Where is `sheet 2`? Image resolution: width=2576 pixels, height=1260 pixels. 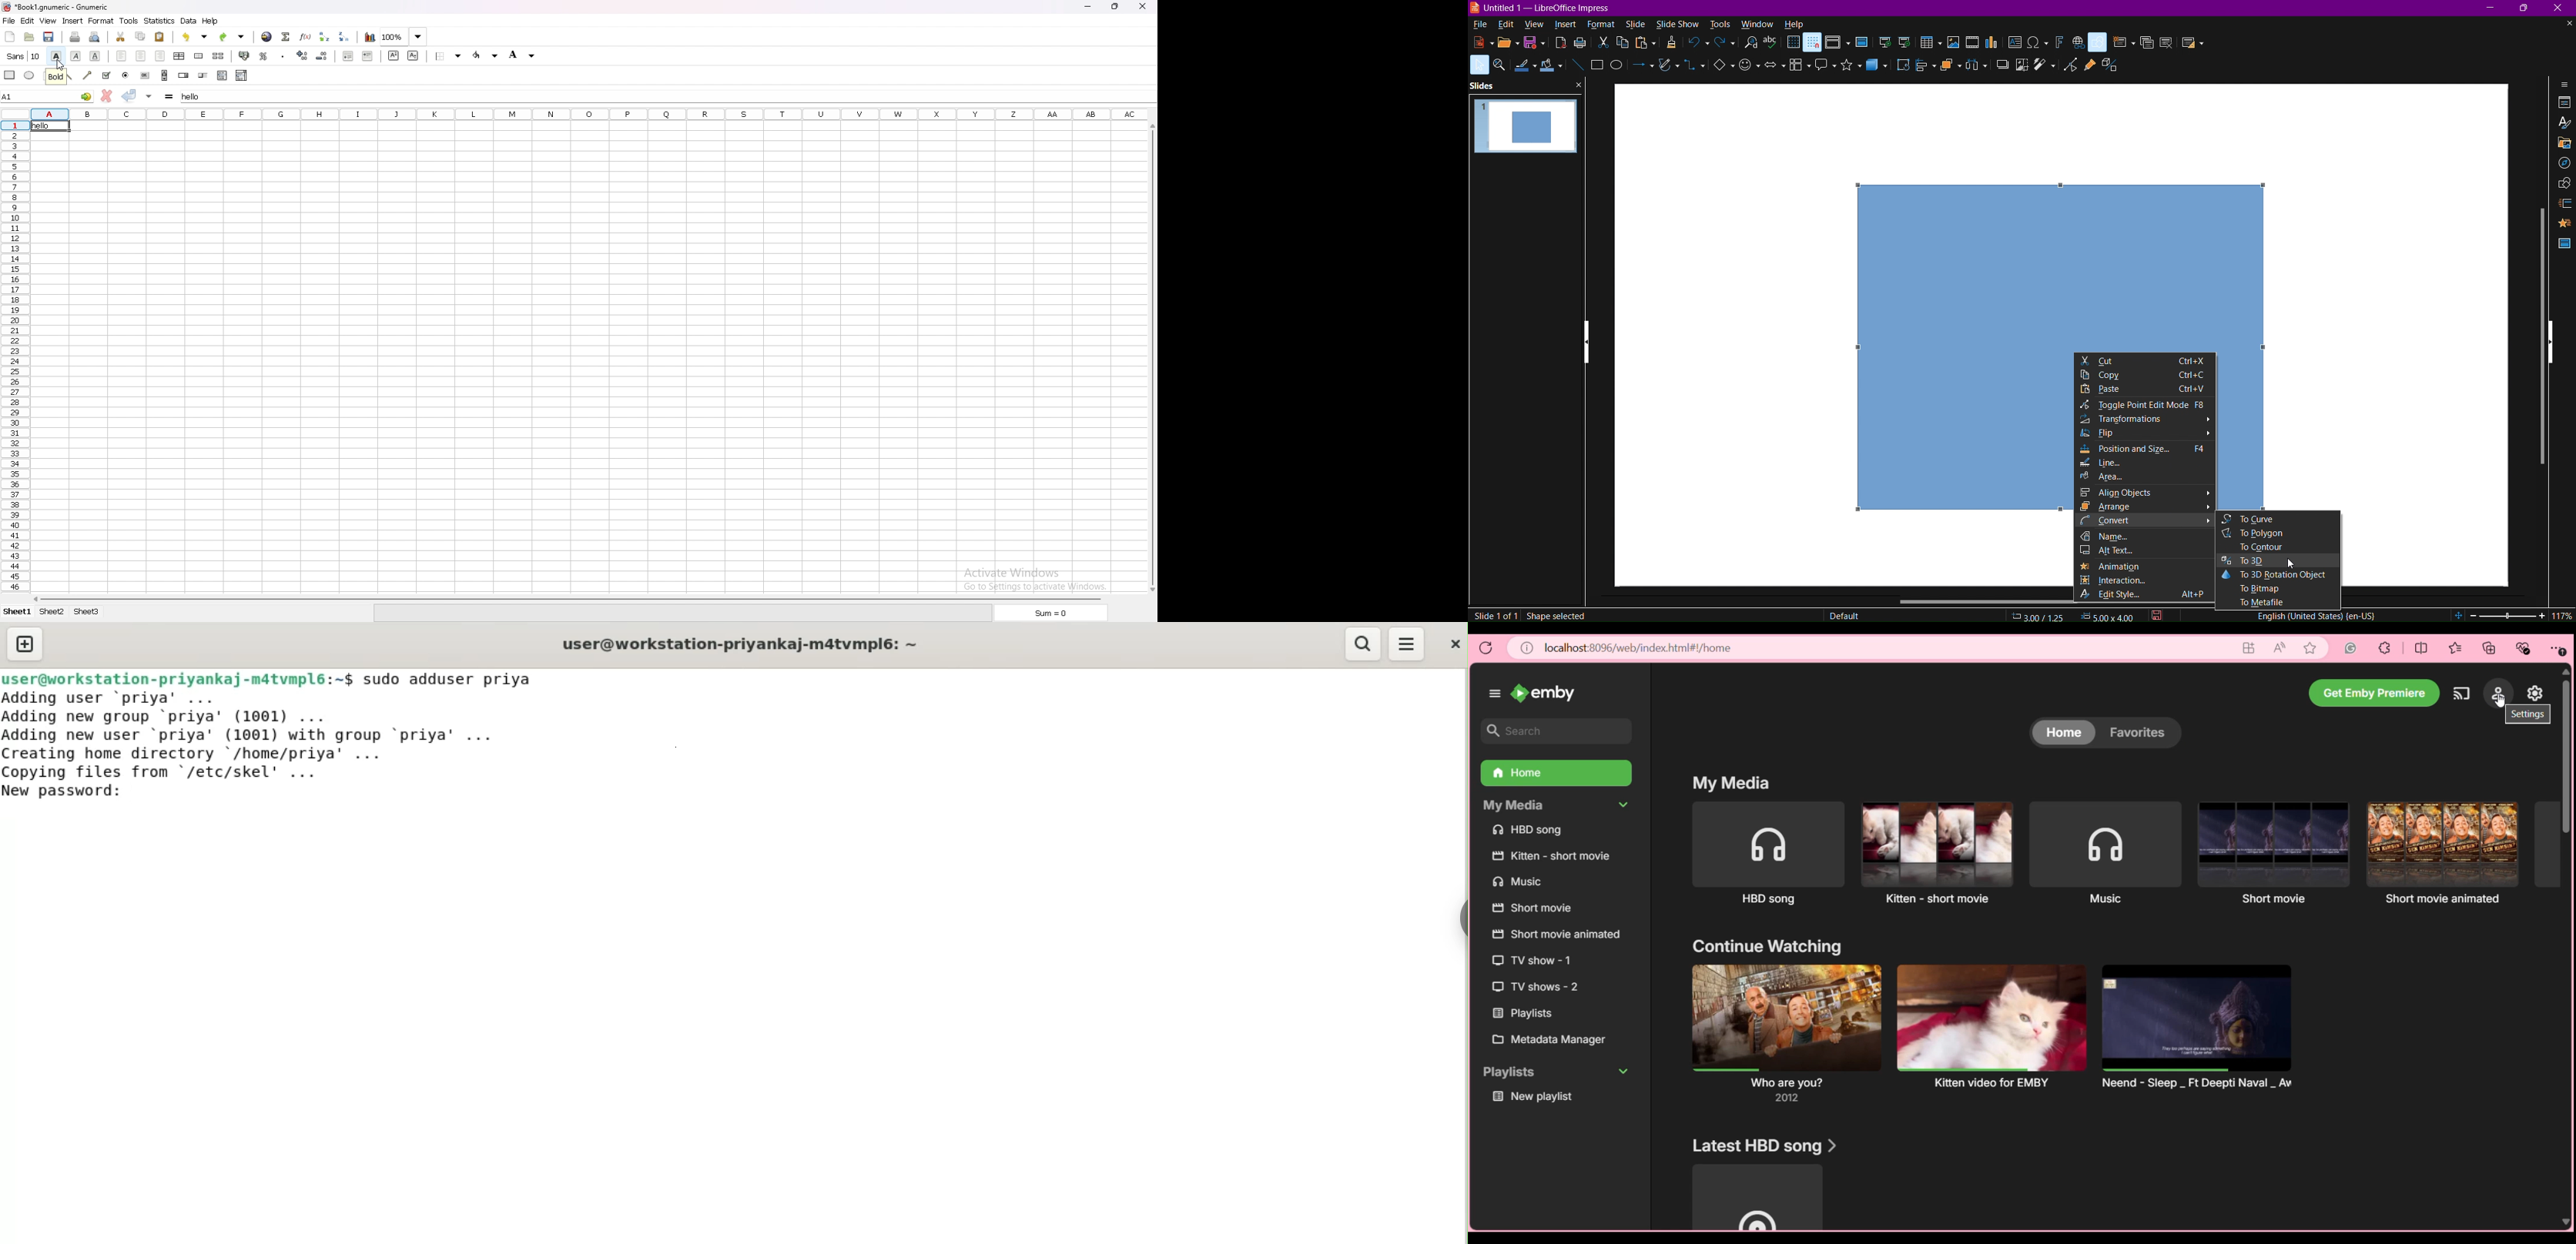 sheet 2 is located at coordinates (53, 612).